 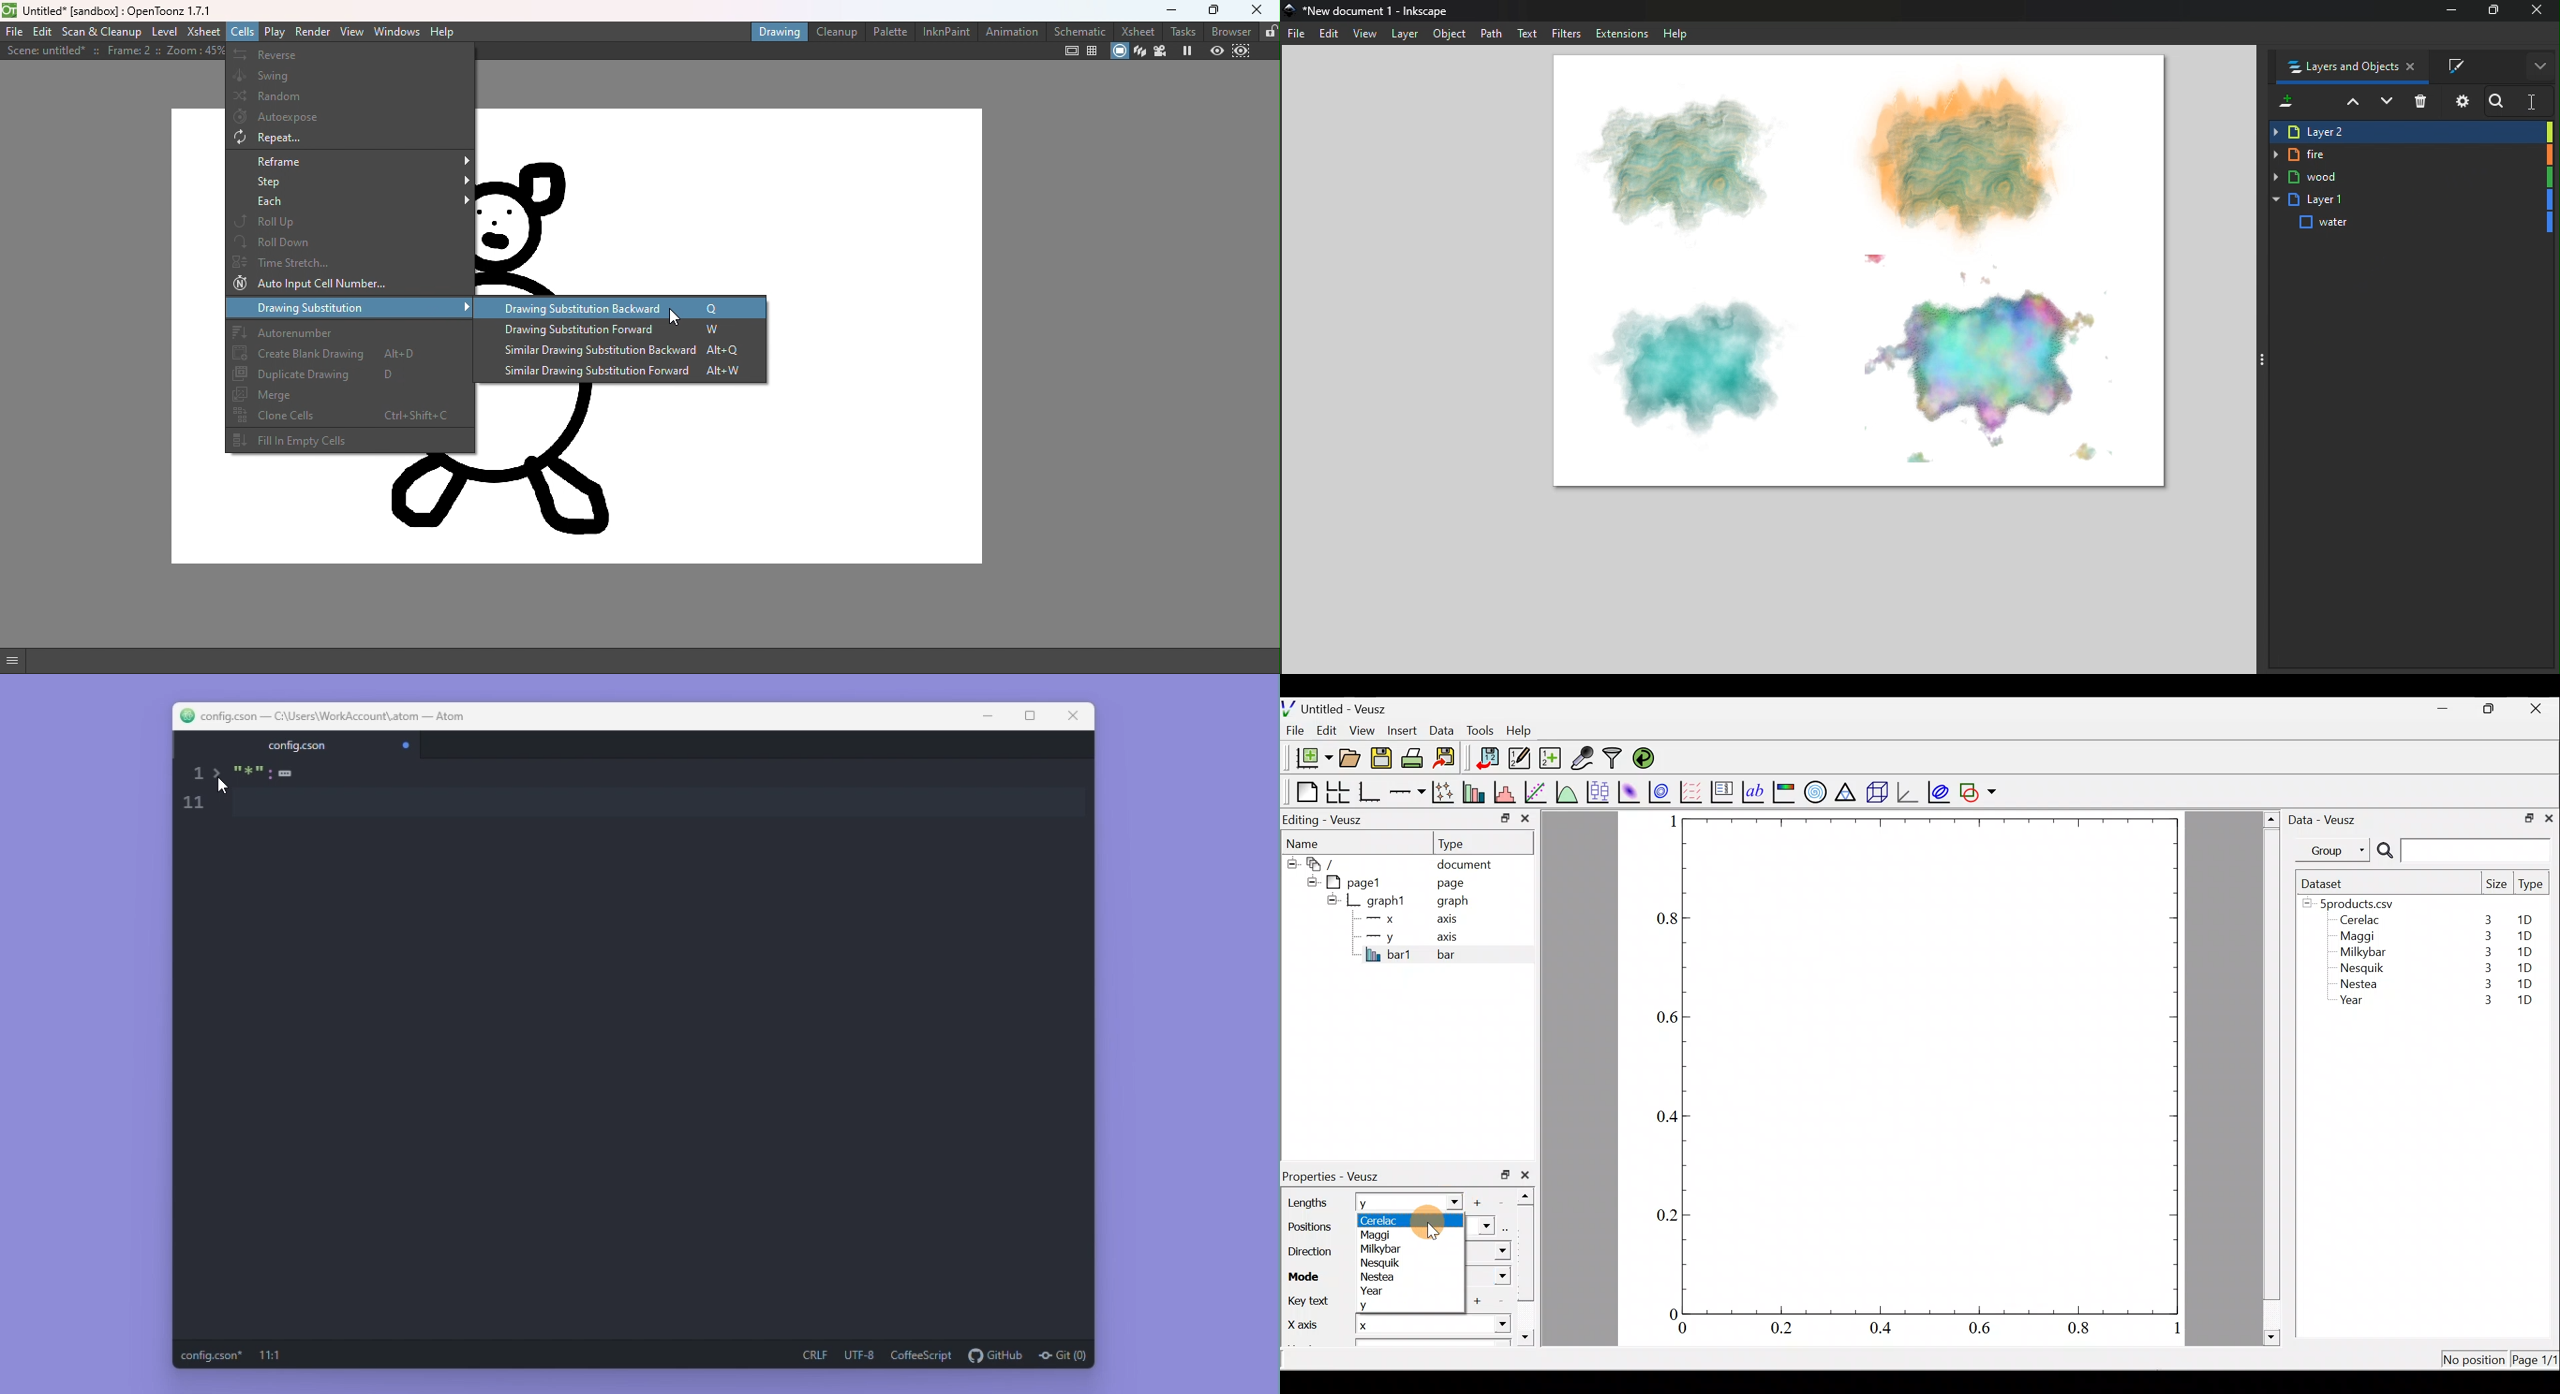 I want to click on minimize, so click(x=1504, y=817).